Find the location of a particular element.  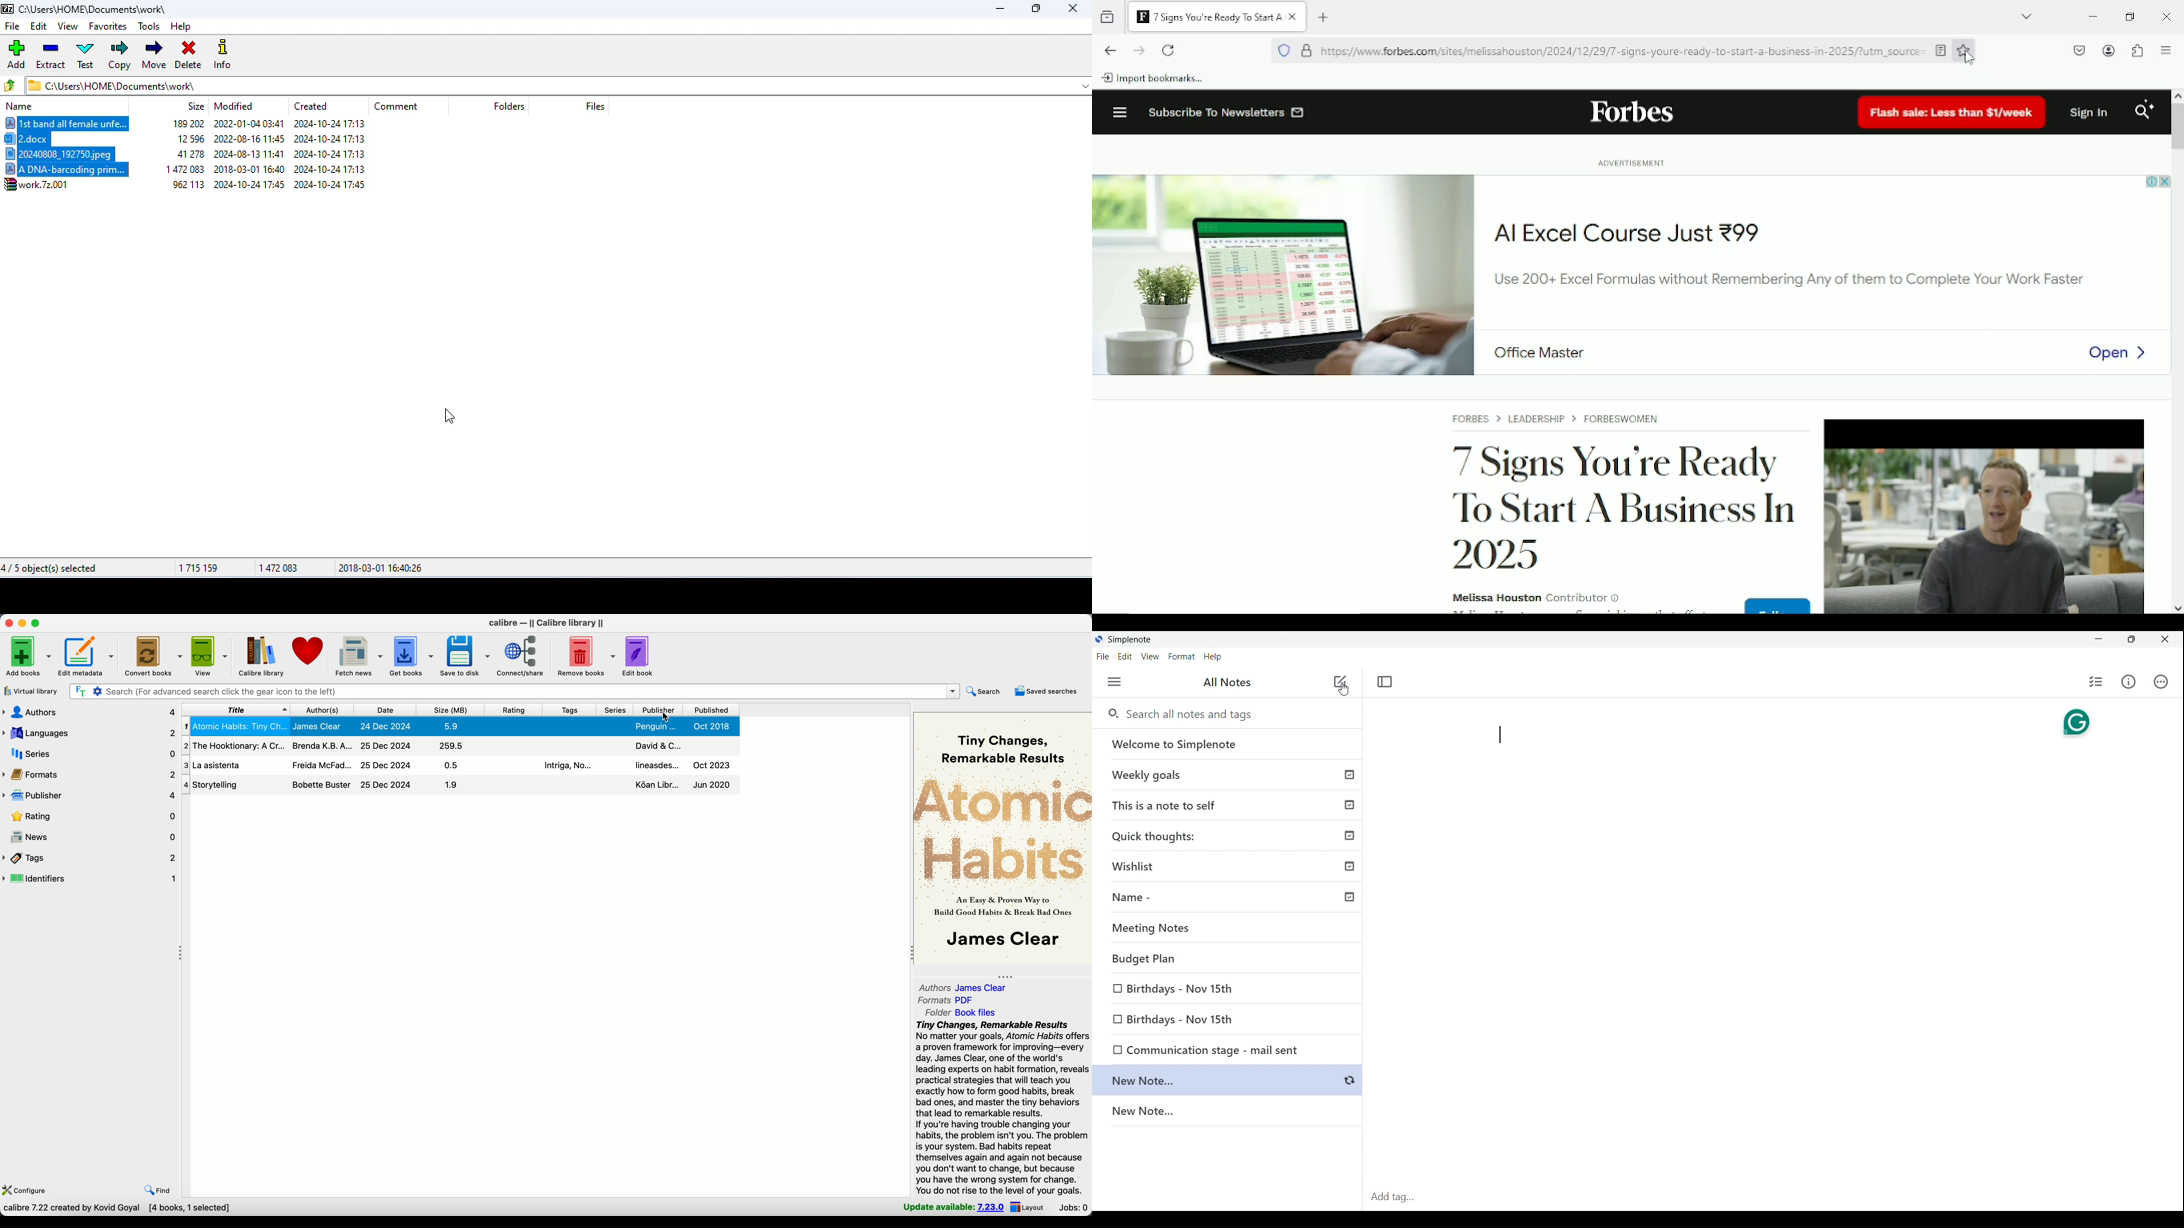

subscribe to newsletters is located at coordinates (1225, 112).